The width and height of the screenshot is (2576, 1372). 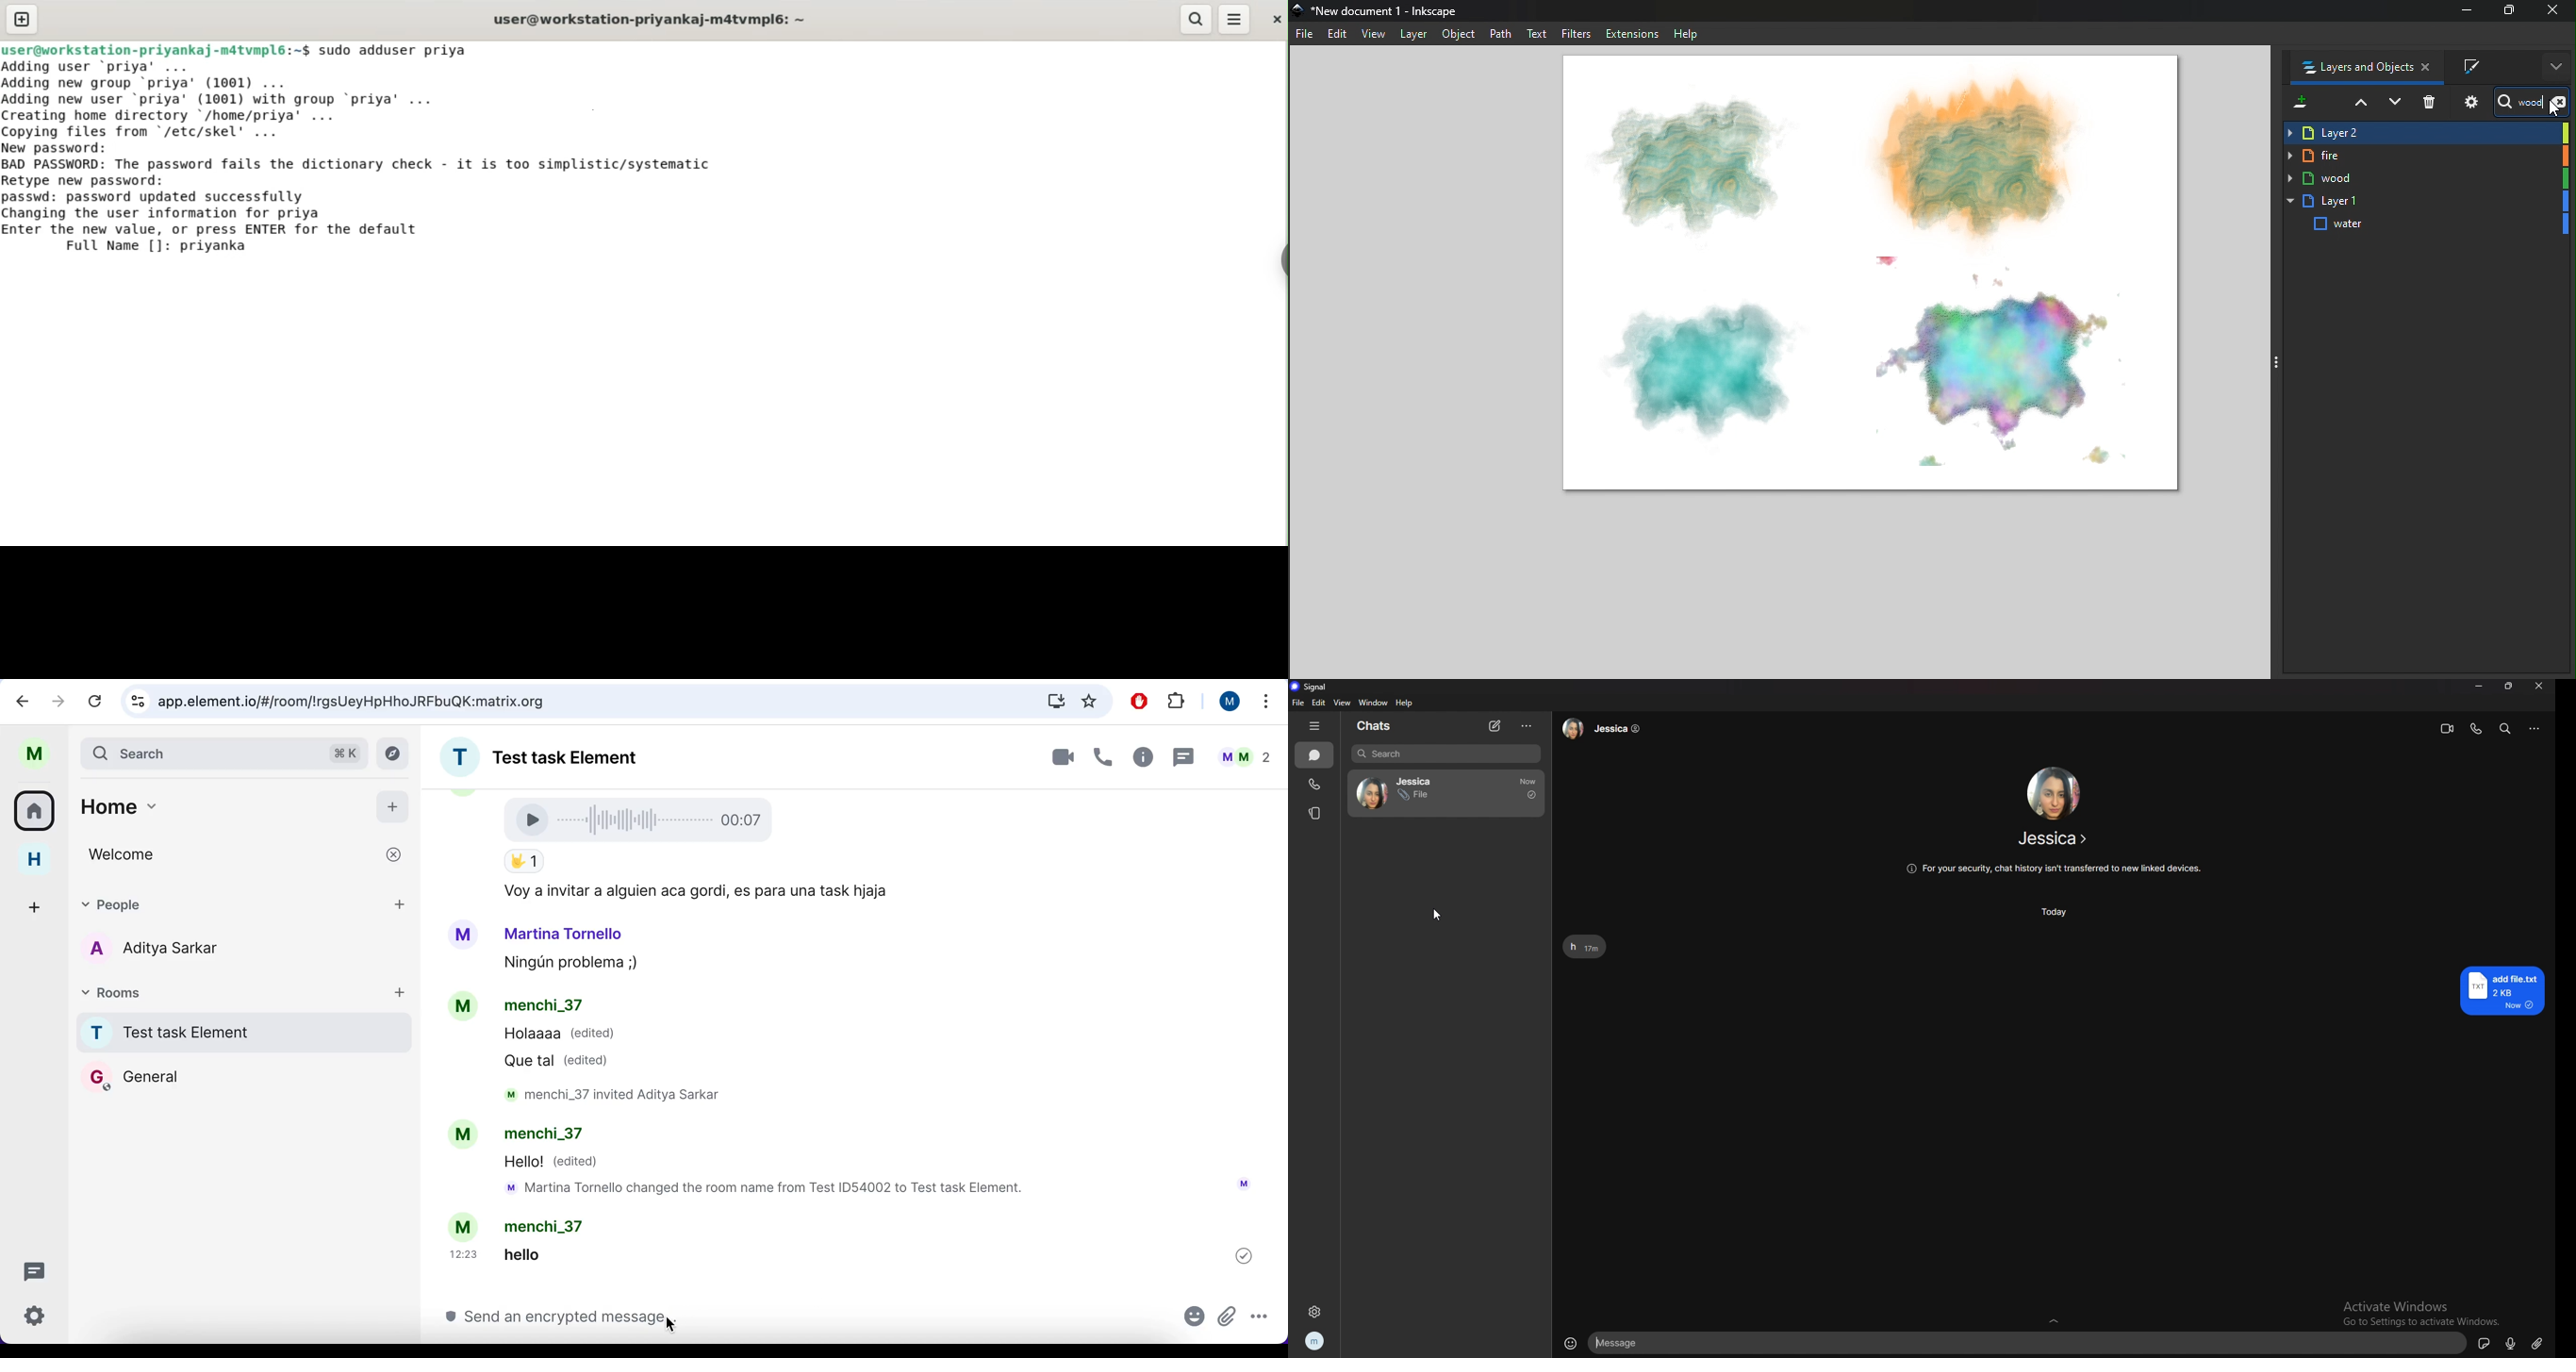 What do you see at coordinates (465, 1008) in the screenshot?
I see `Avatar` at bounding box center [465, 1008].